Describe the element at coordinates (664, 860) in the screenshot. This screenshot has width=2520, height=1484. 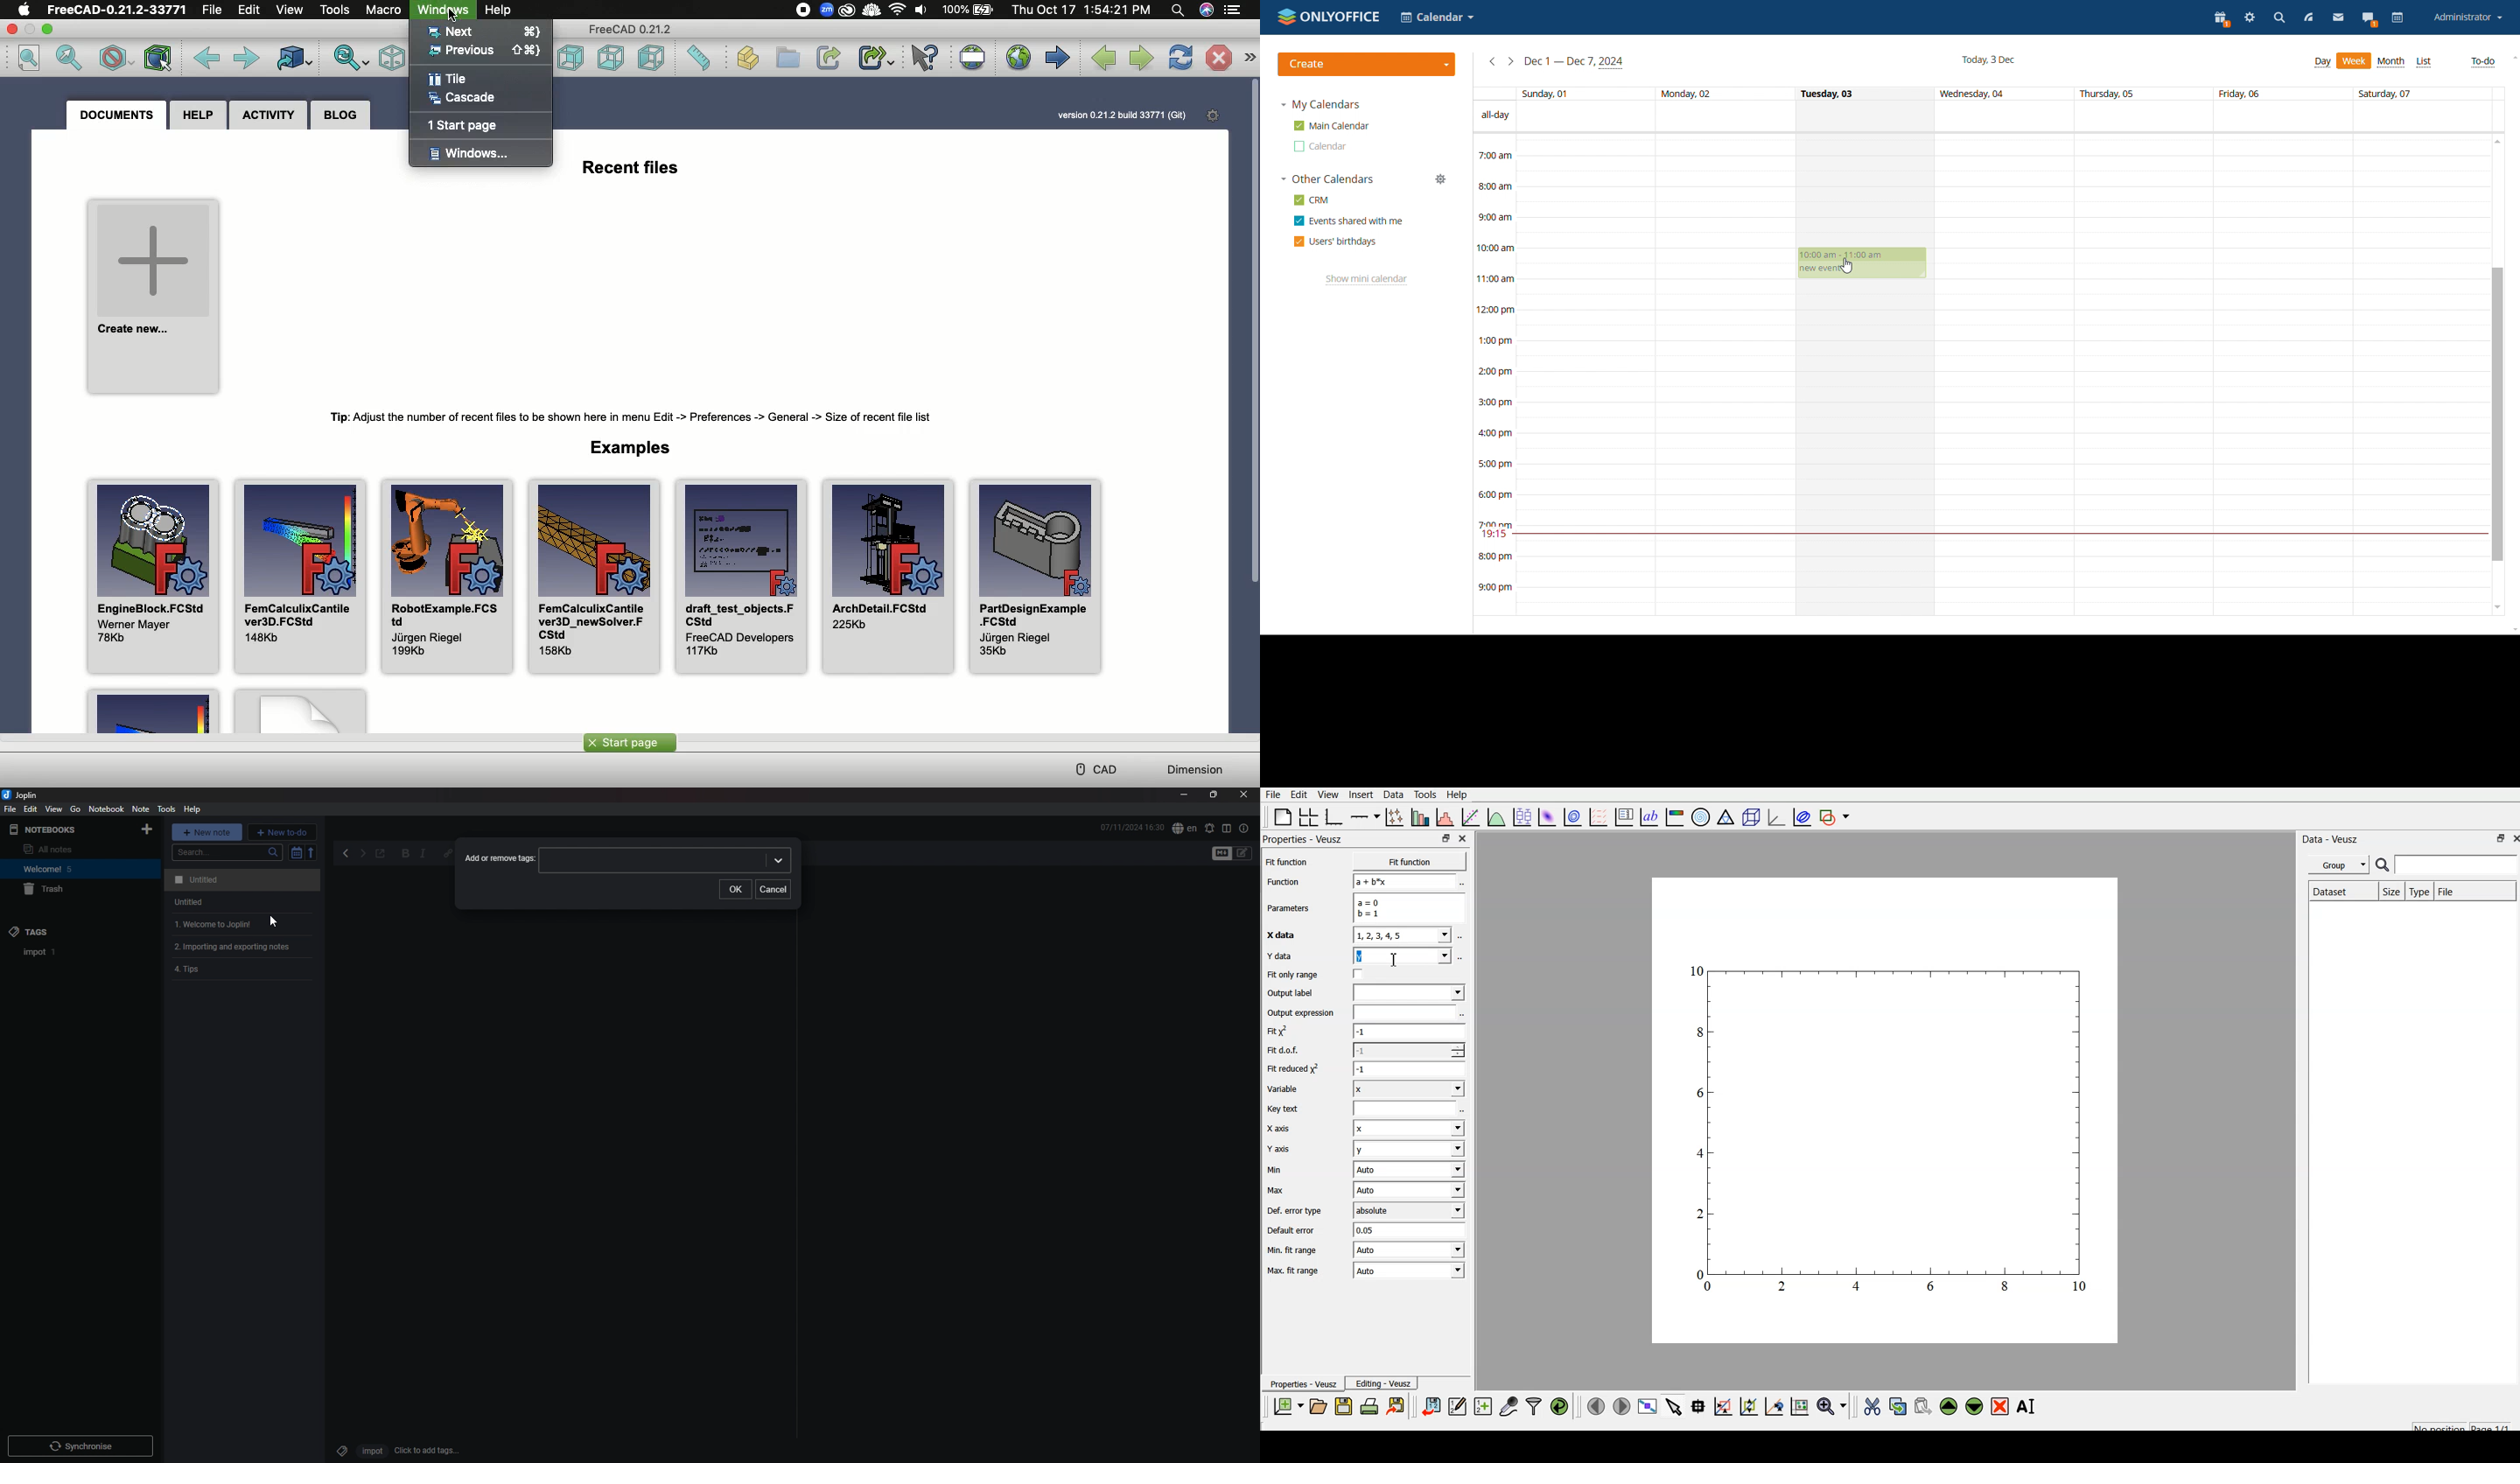
I see `input box` at that location.